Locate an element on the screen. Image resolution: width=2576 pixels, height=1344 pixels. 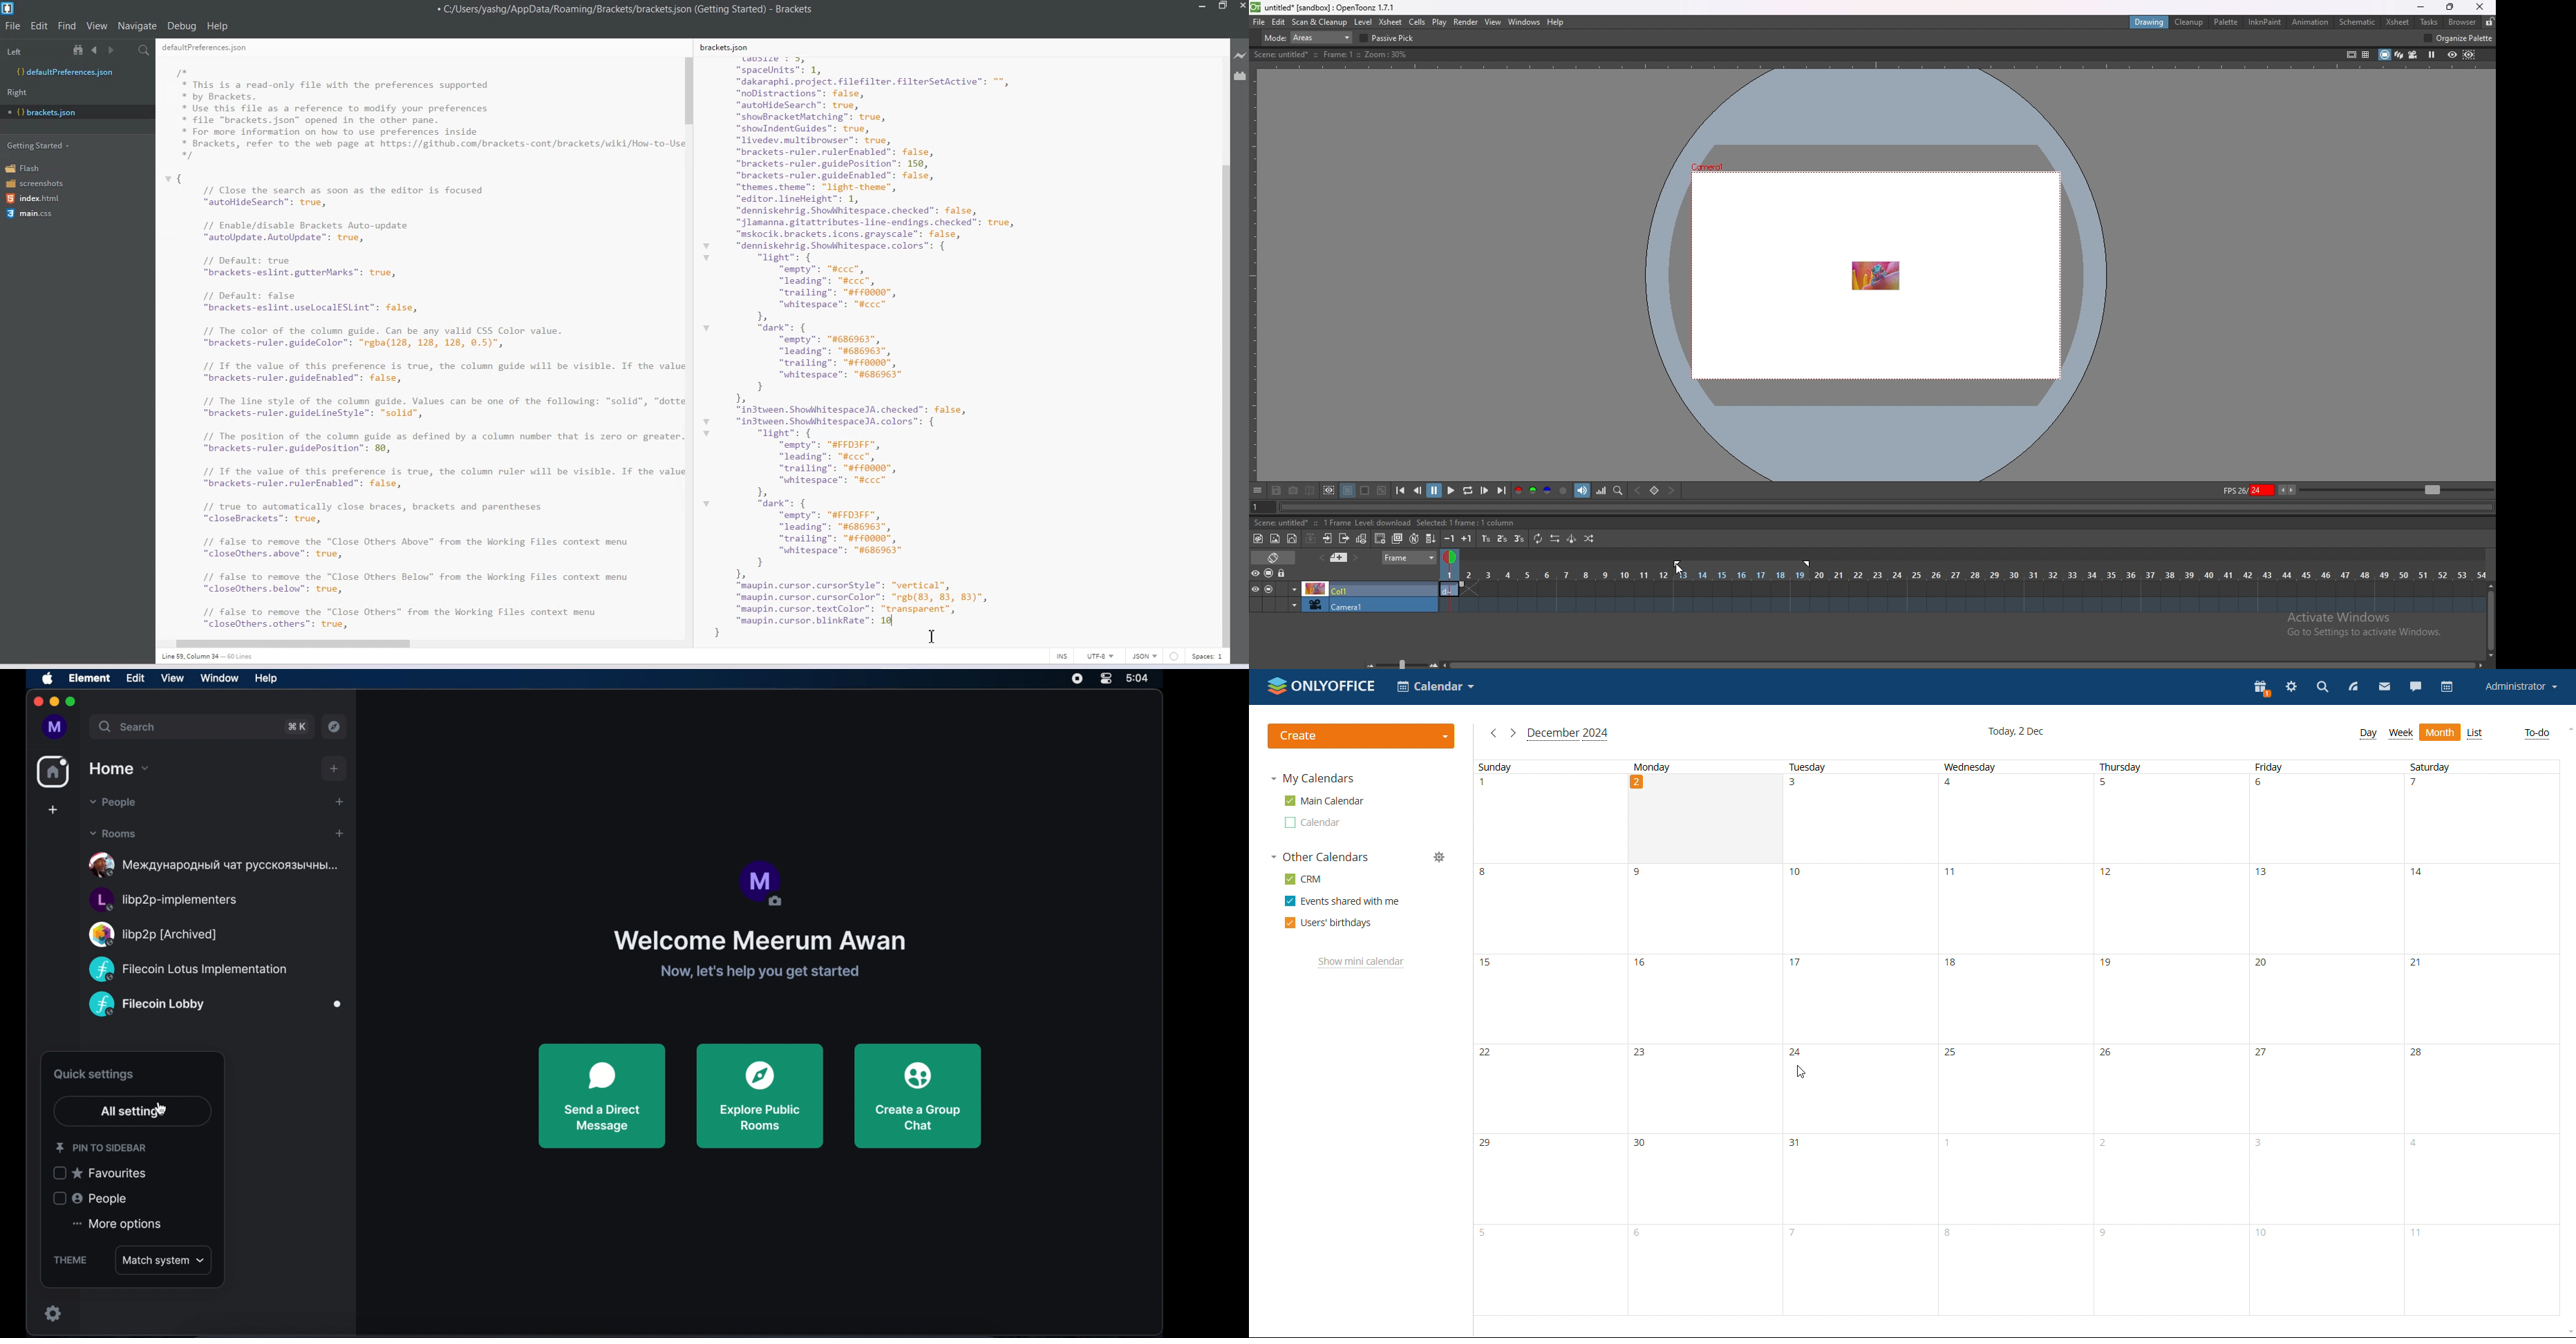
explore public rooms is located at coordinates (760, 1095).